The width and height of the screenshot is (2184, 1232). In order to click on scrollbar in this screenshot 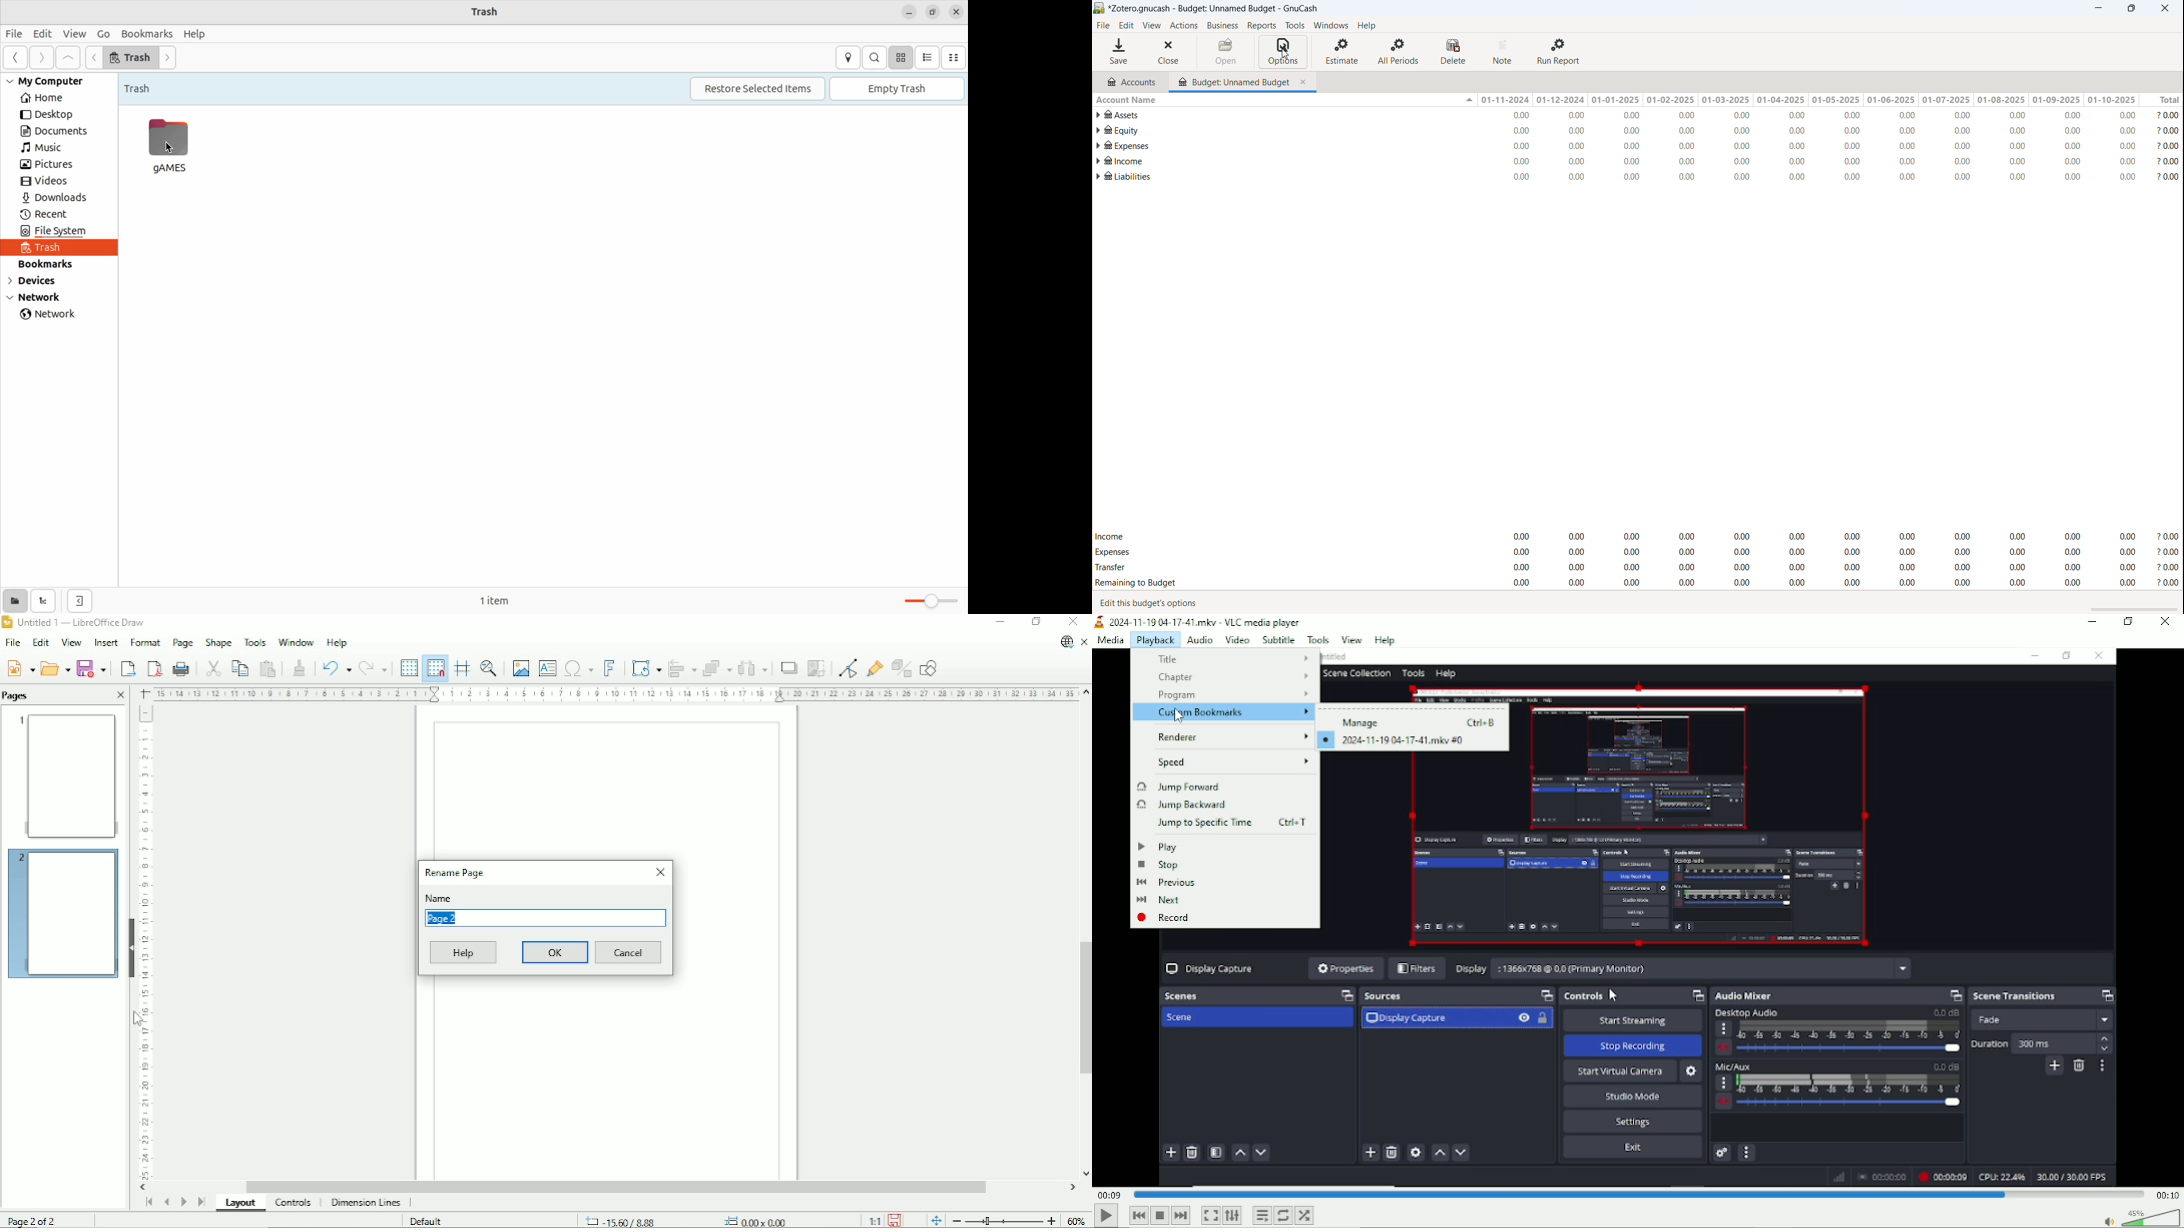, I will do `click(2136, 610)`.